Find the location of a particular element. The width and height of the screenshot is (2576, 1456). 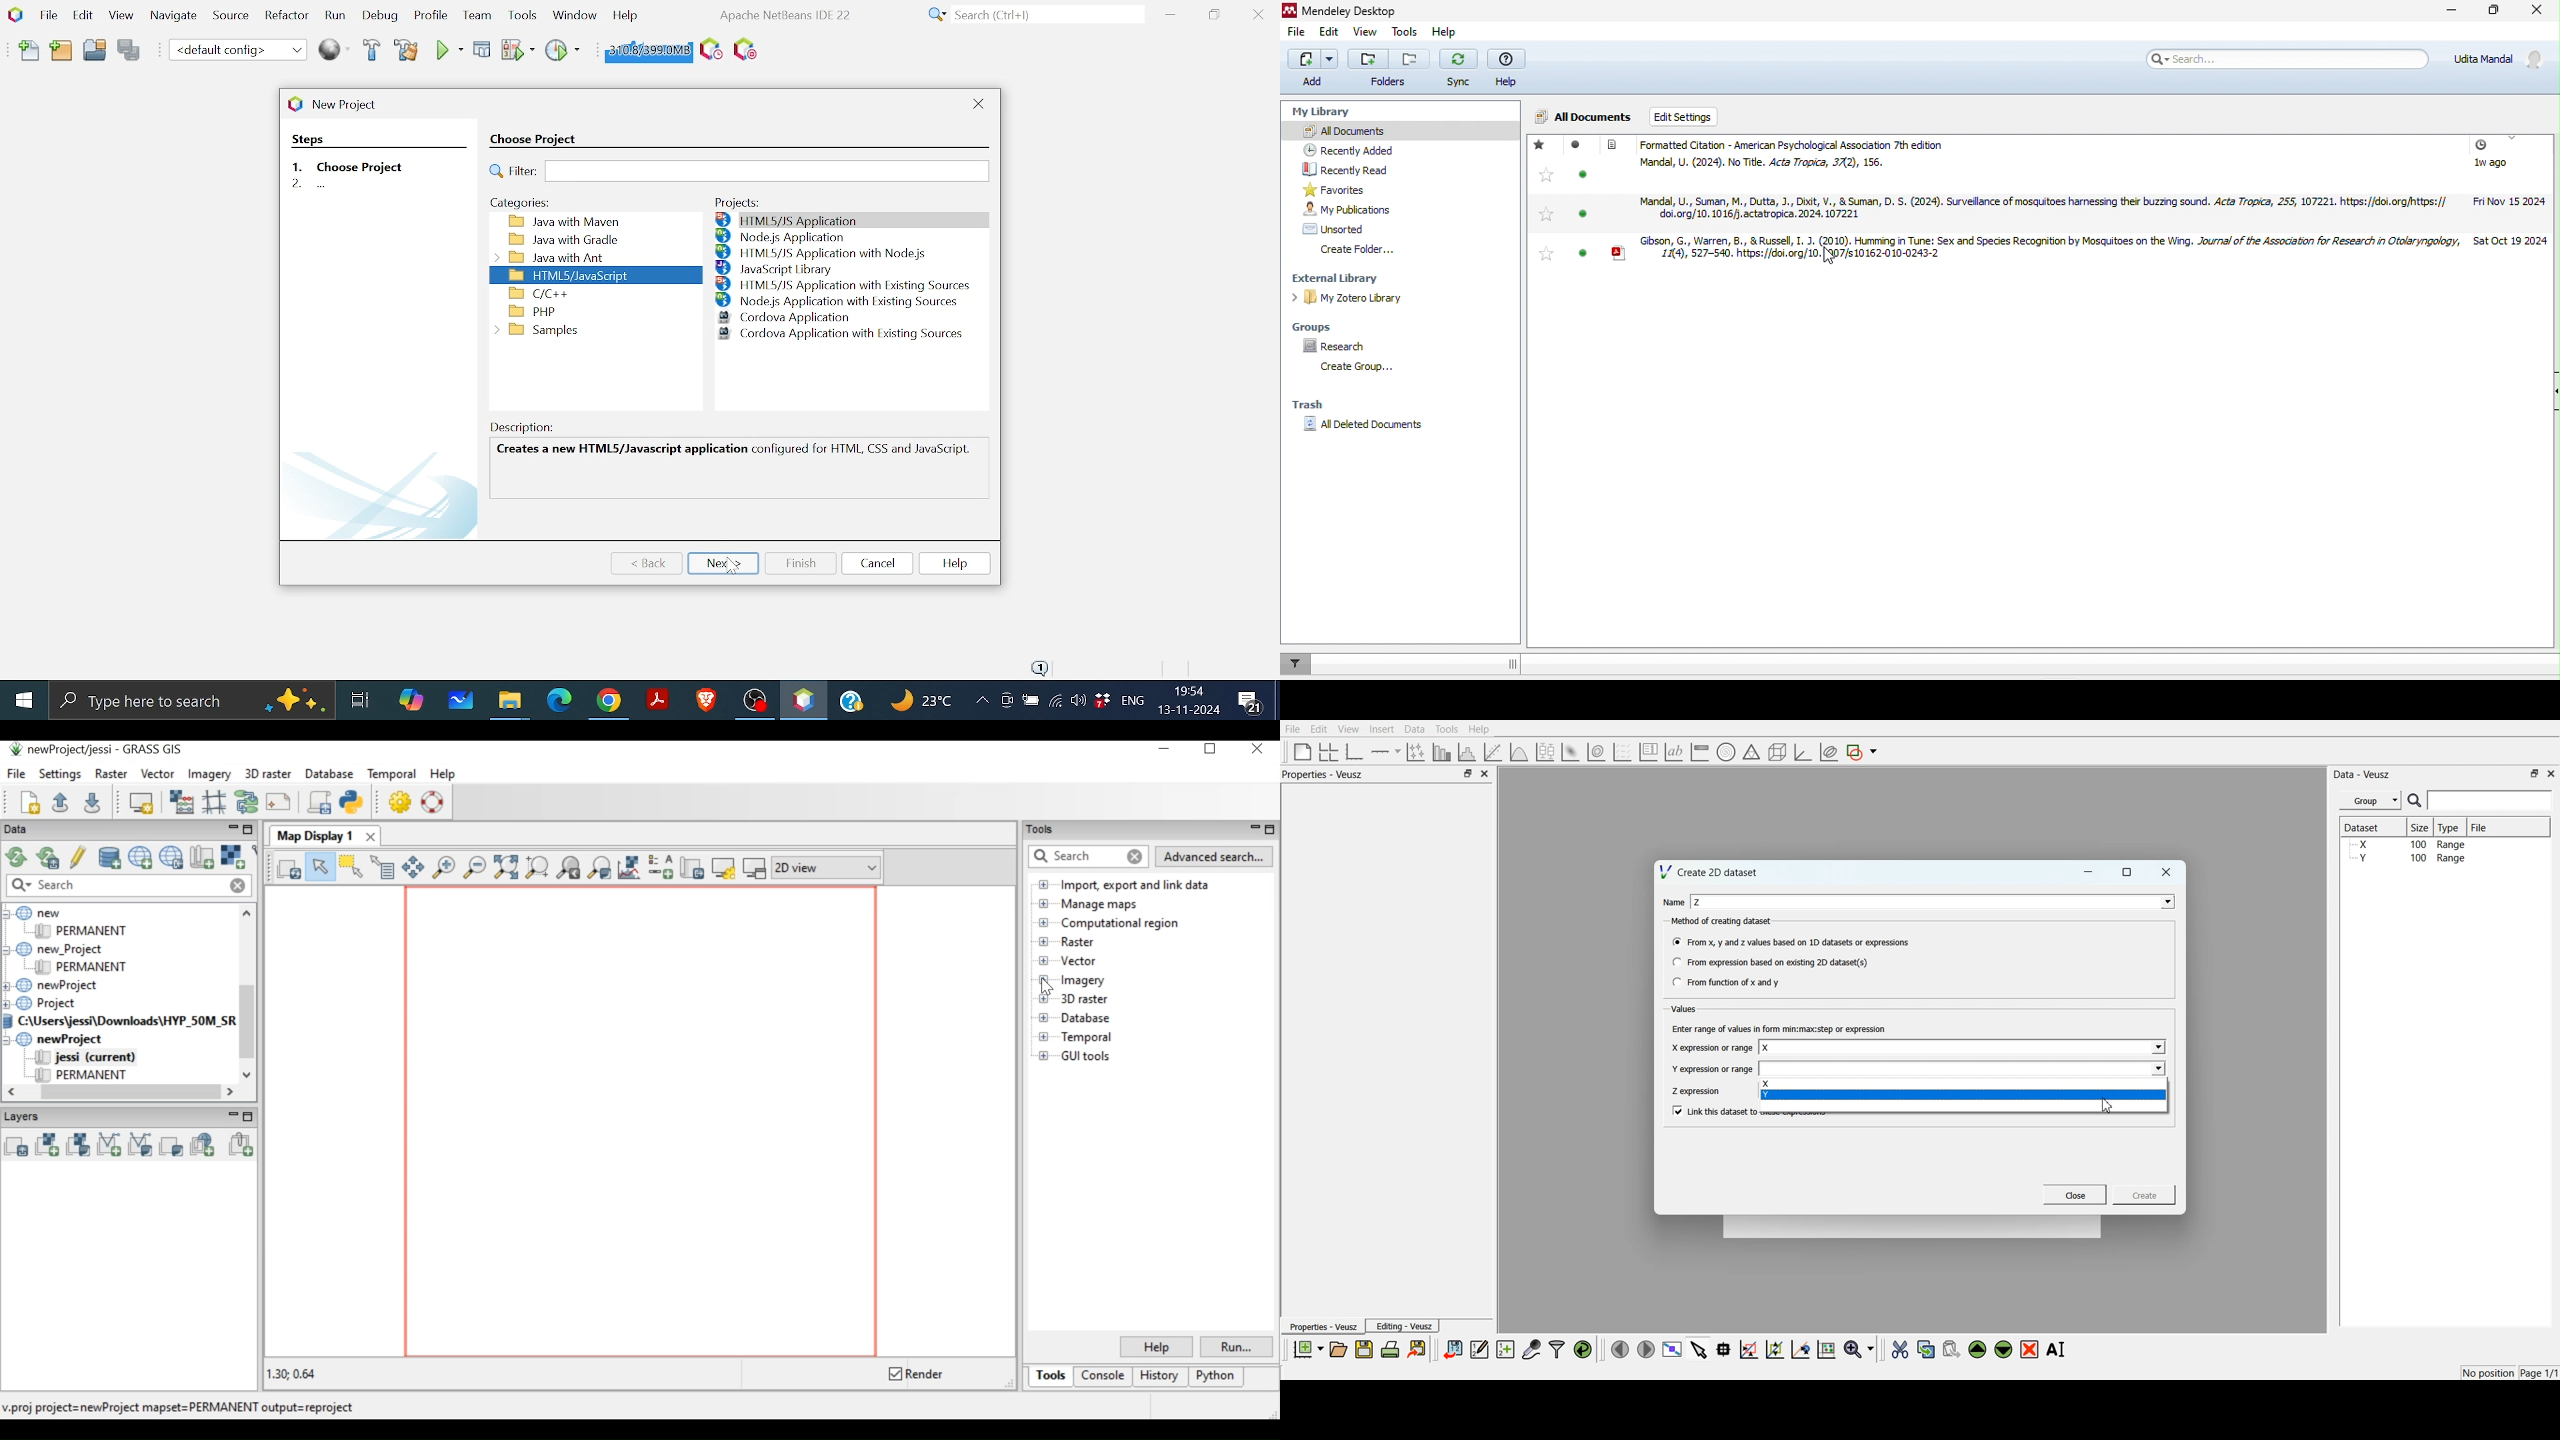

Close is located at coordinates (2167, 872).